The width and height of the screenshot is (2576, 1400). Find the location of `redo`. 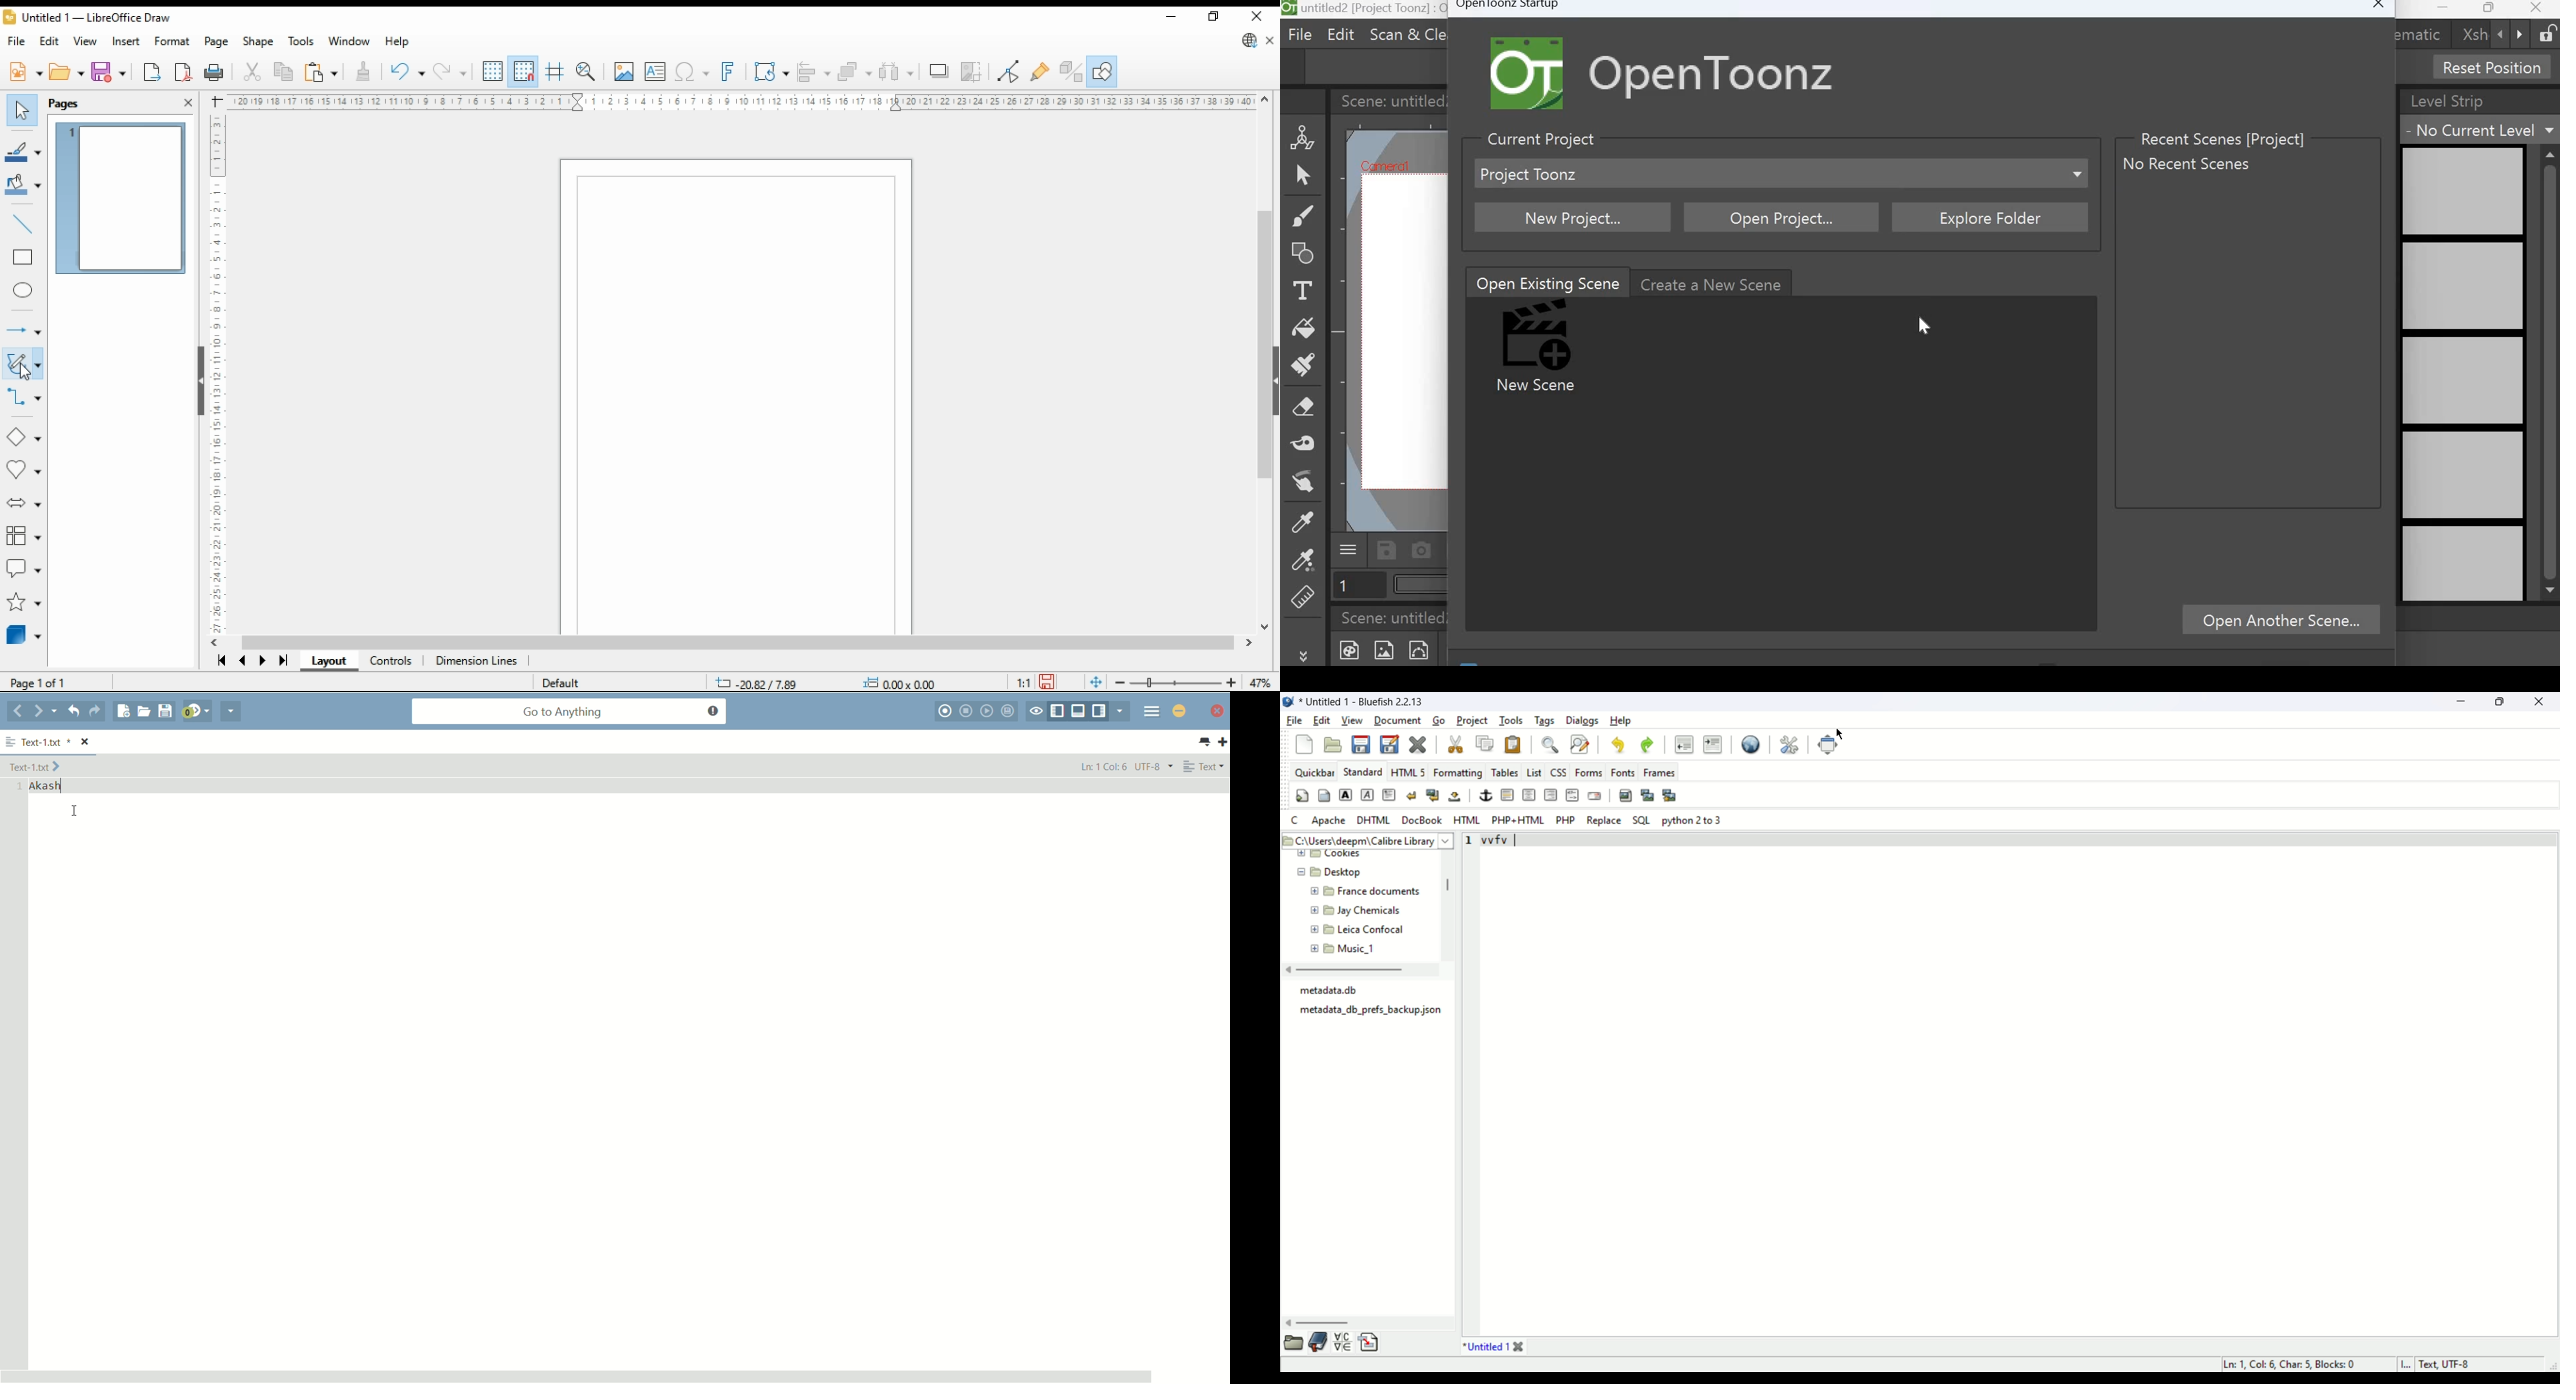

redo is located at coordinates (452, 71).